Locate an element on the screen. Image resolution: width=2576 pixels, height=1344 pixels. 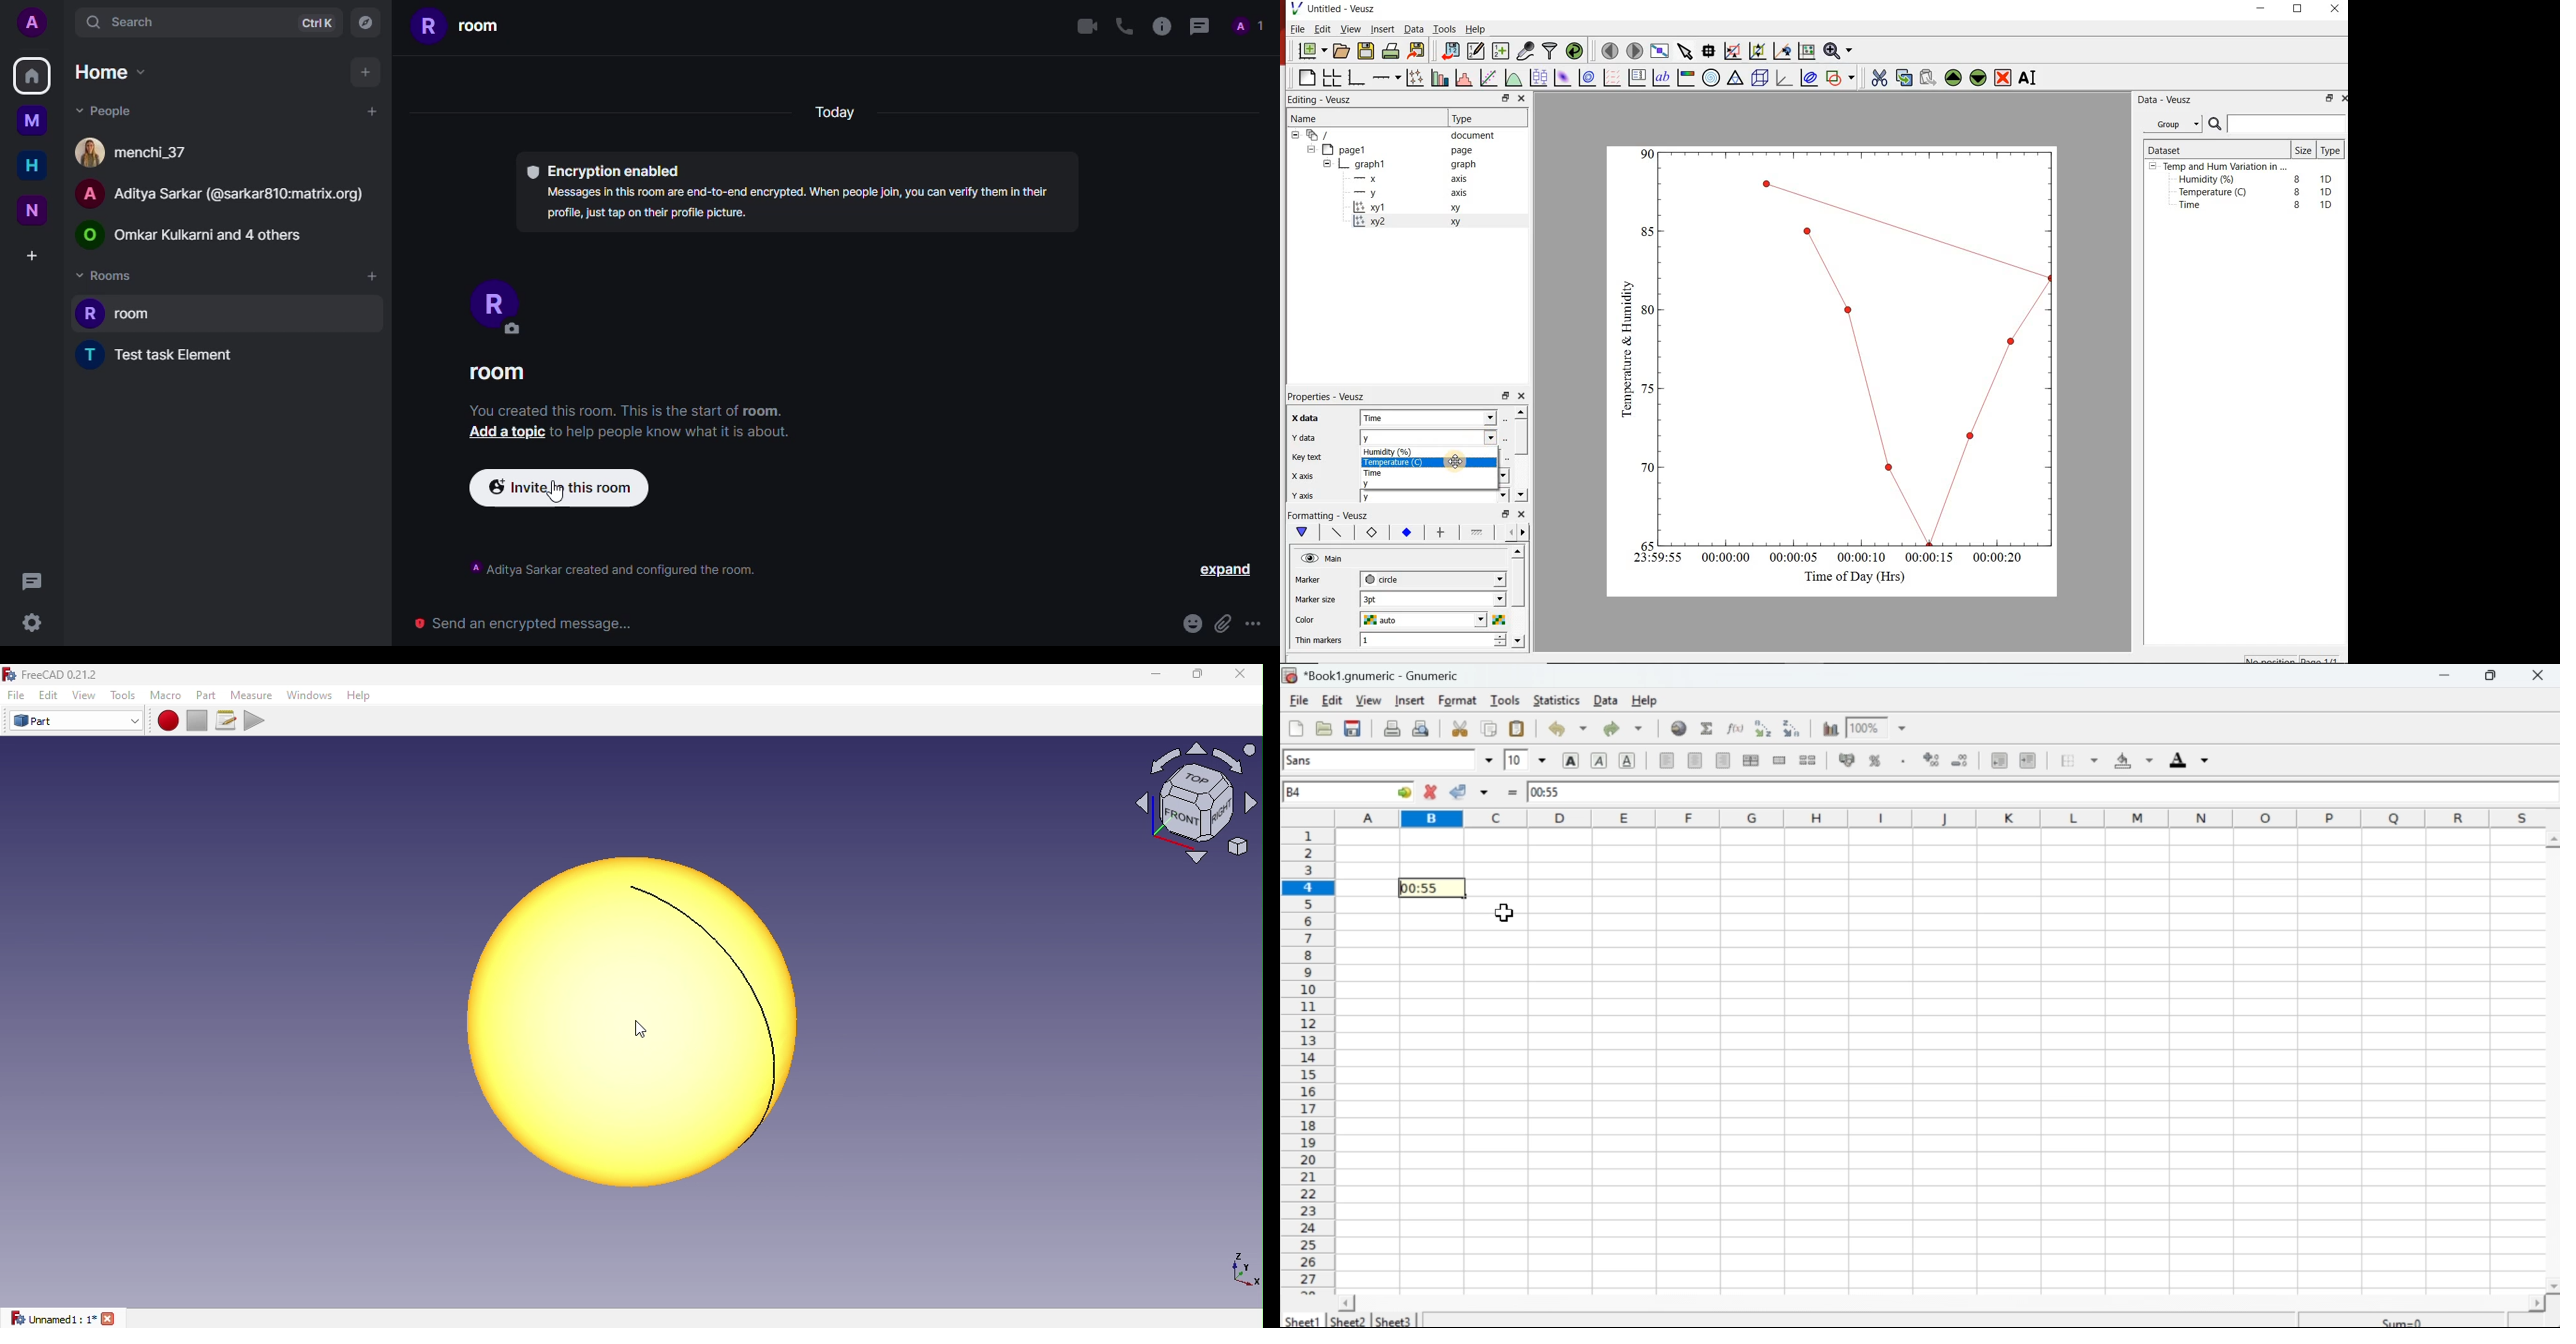
Center horizontally is located at coordinates (1696, 761).